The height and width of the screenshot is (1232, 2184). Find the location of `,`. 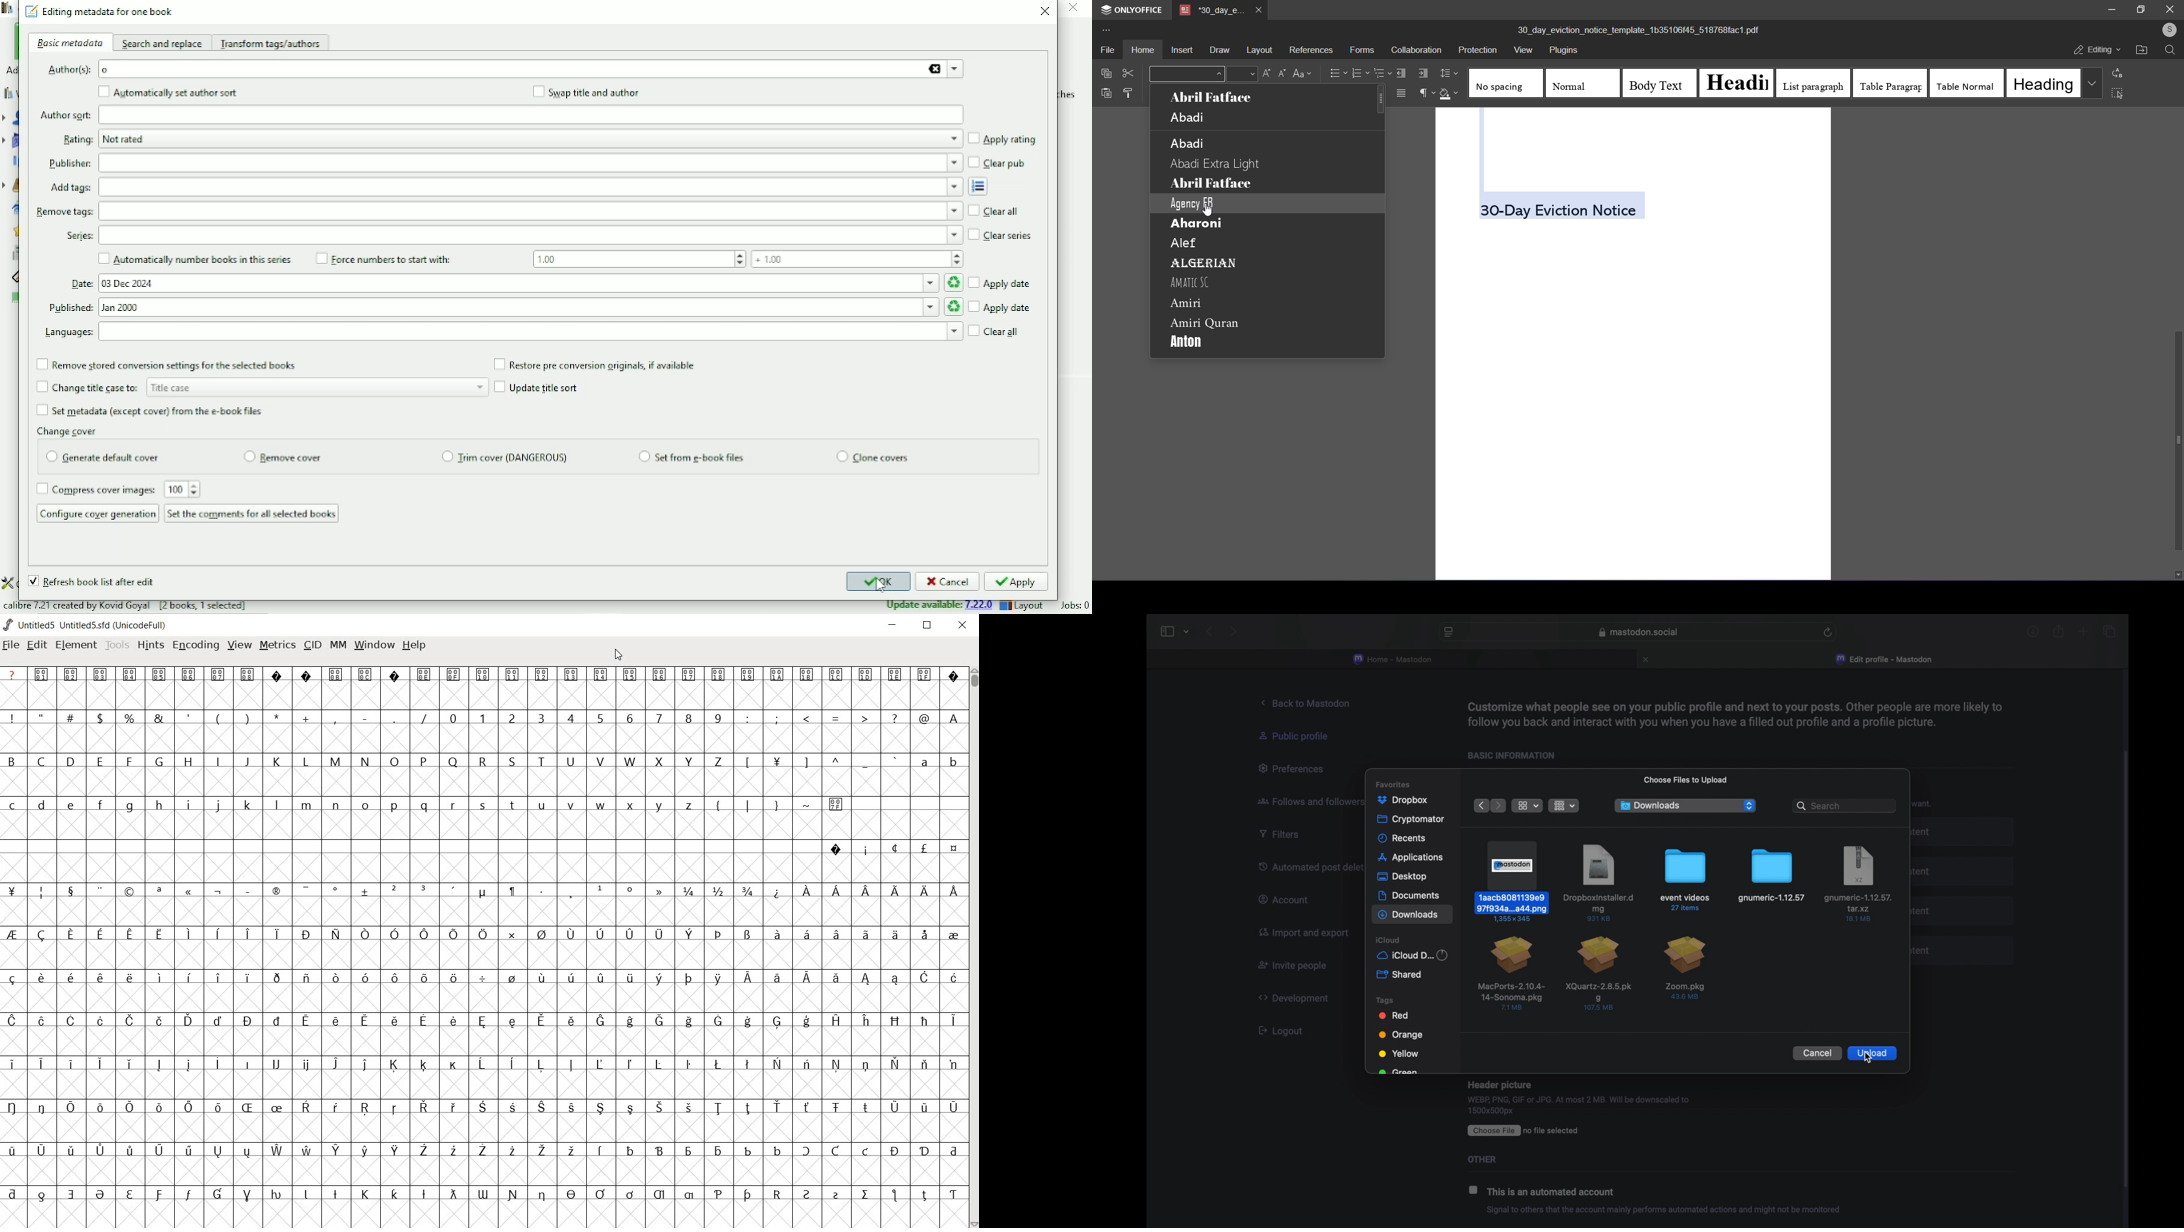

, is located at coordinates (335, 719).